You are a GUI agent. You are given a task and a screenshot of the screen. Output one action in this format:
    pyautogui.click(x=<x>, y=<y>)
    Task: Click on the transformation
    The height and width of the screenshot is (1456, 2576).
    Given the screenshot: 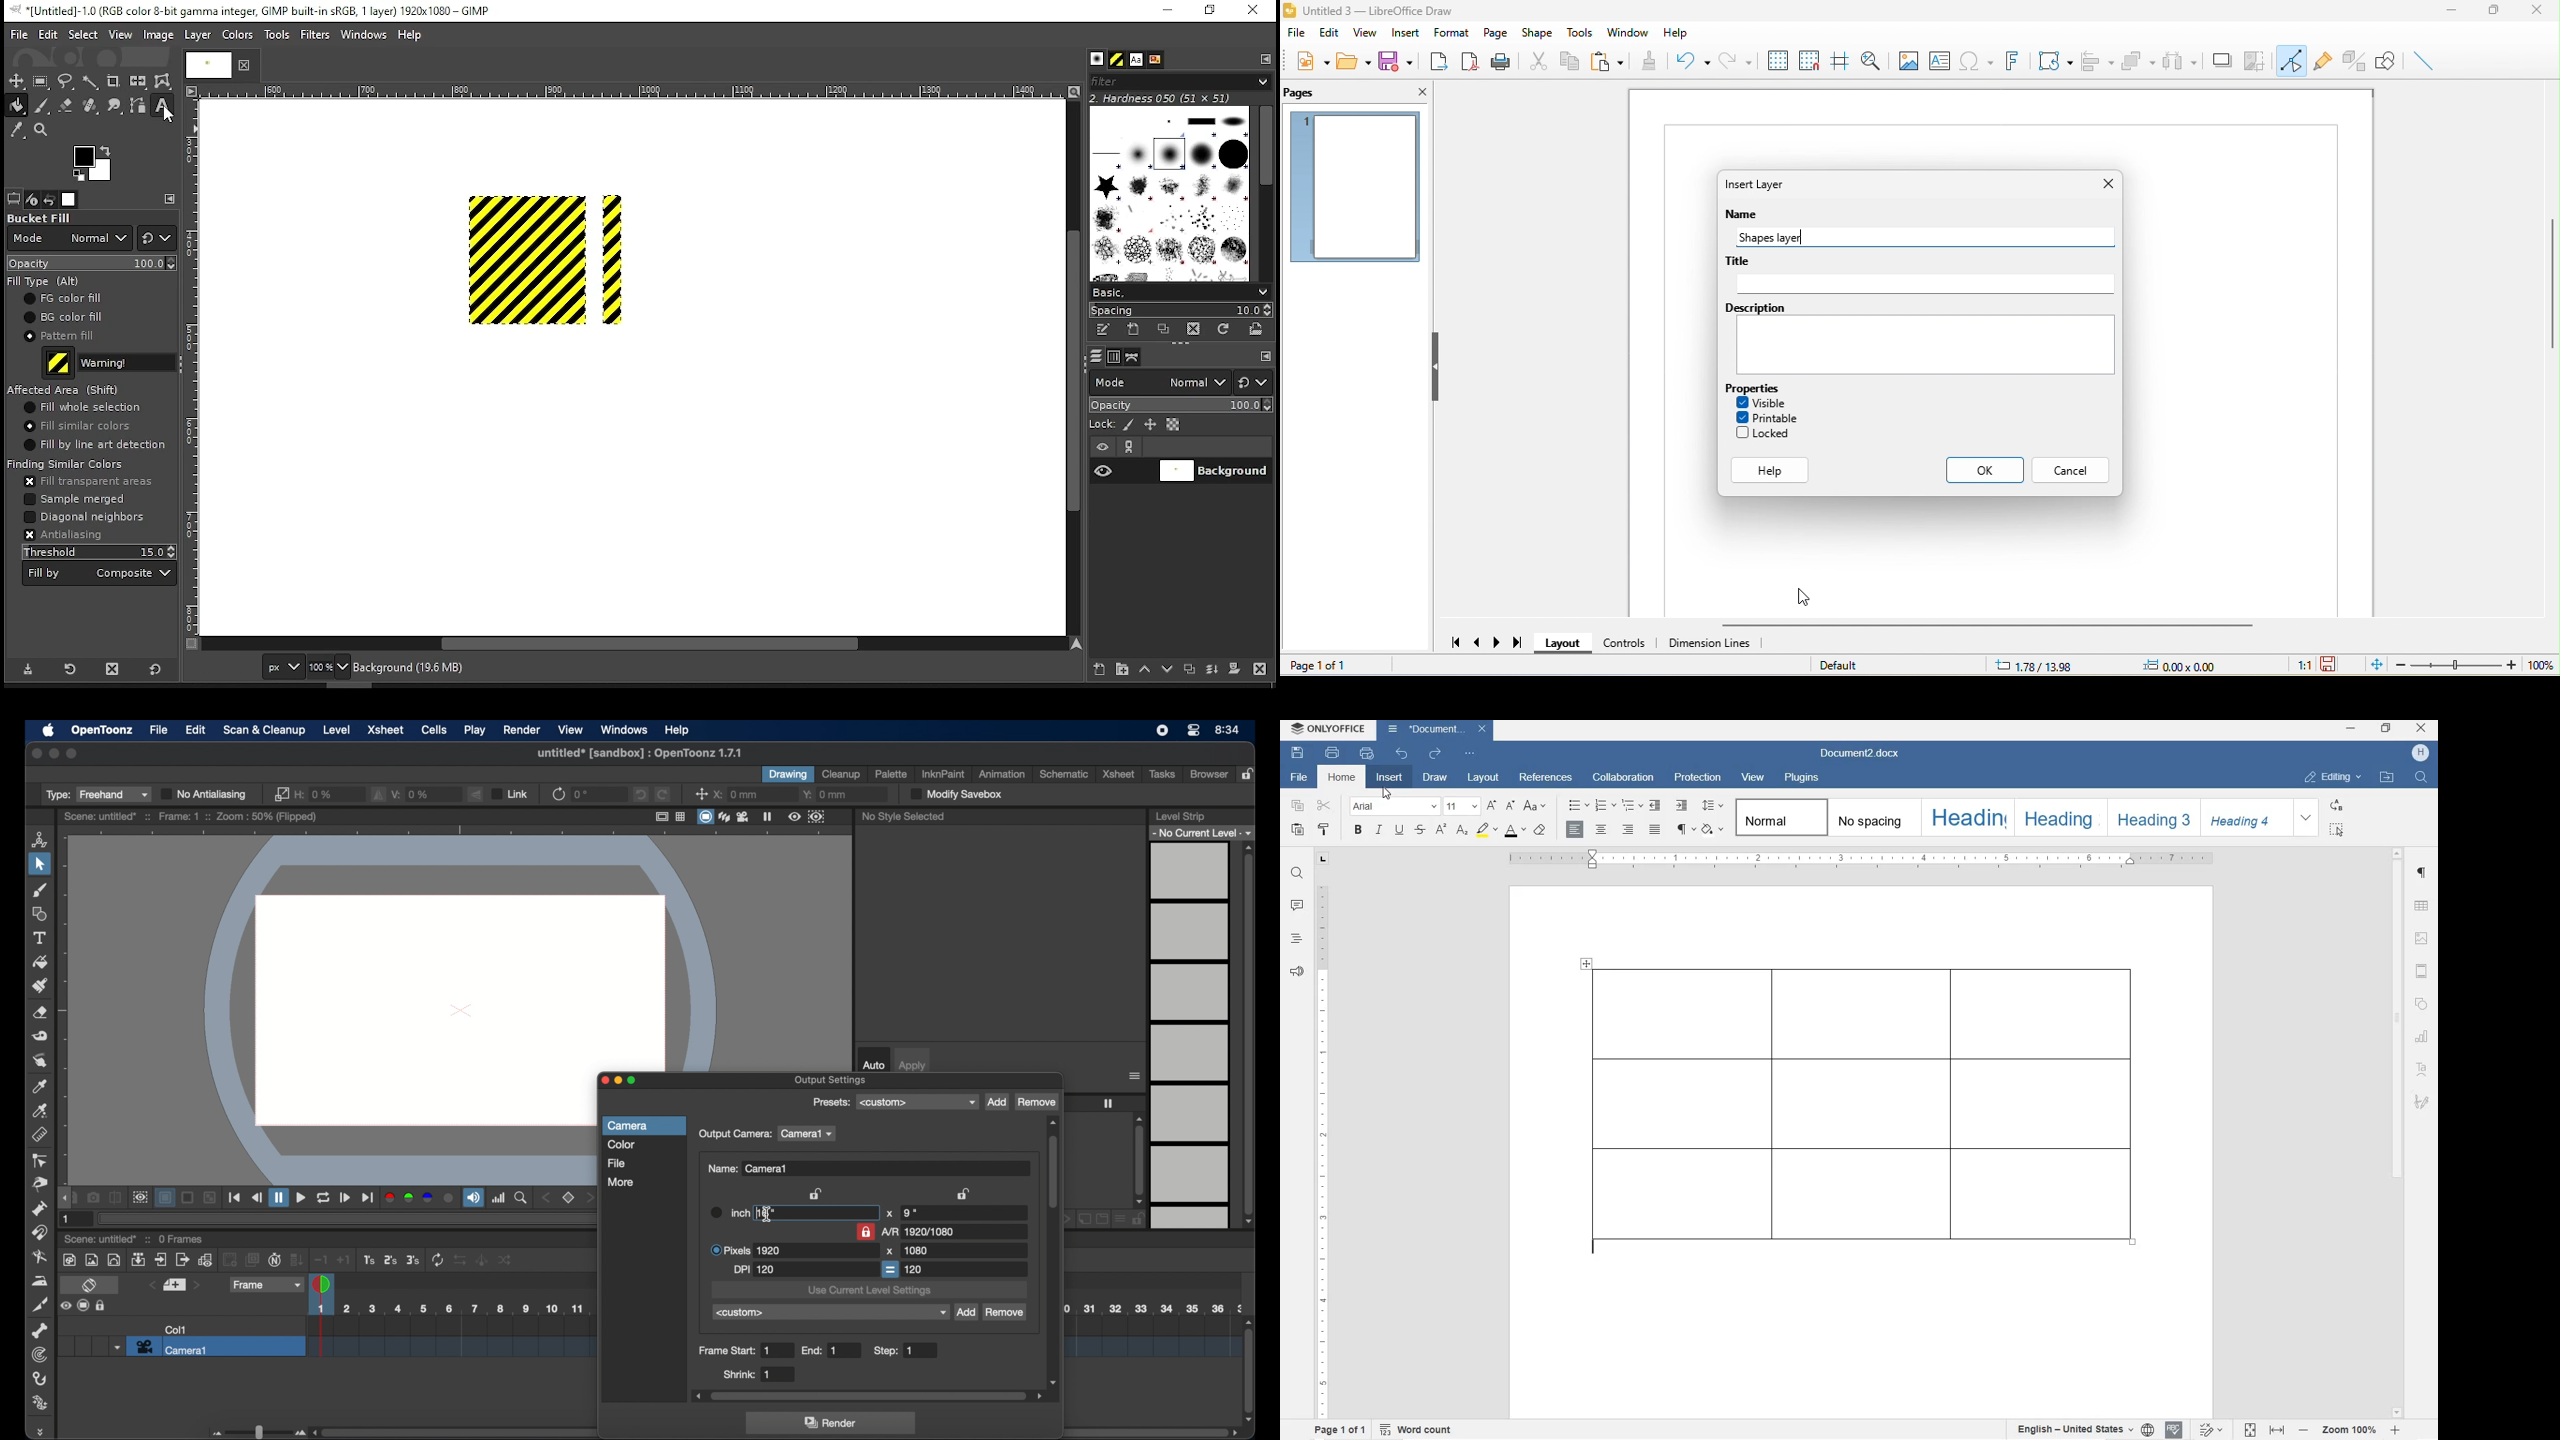 What is the action you would take?
    pyautogui.click(x=2051, y=61)
    